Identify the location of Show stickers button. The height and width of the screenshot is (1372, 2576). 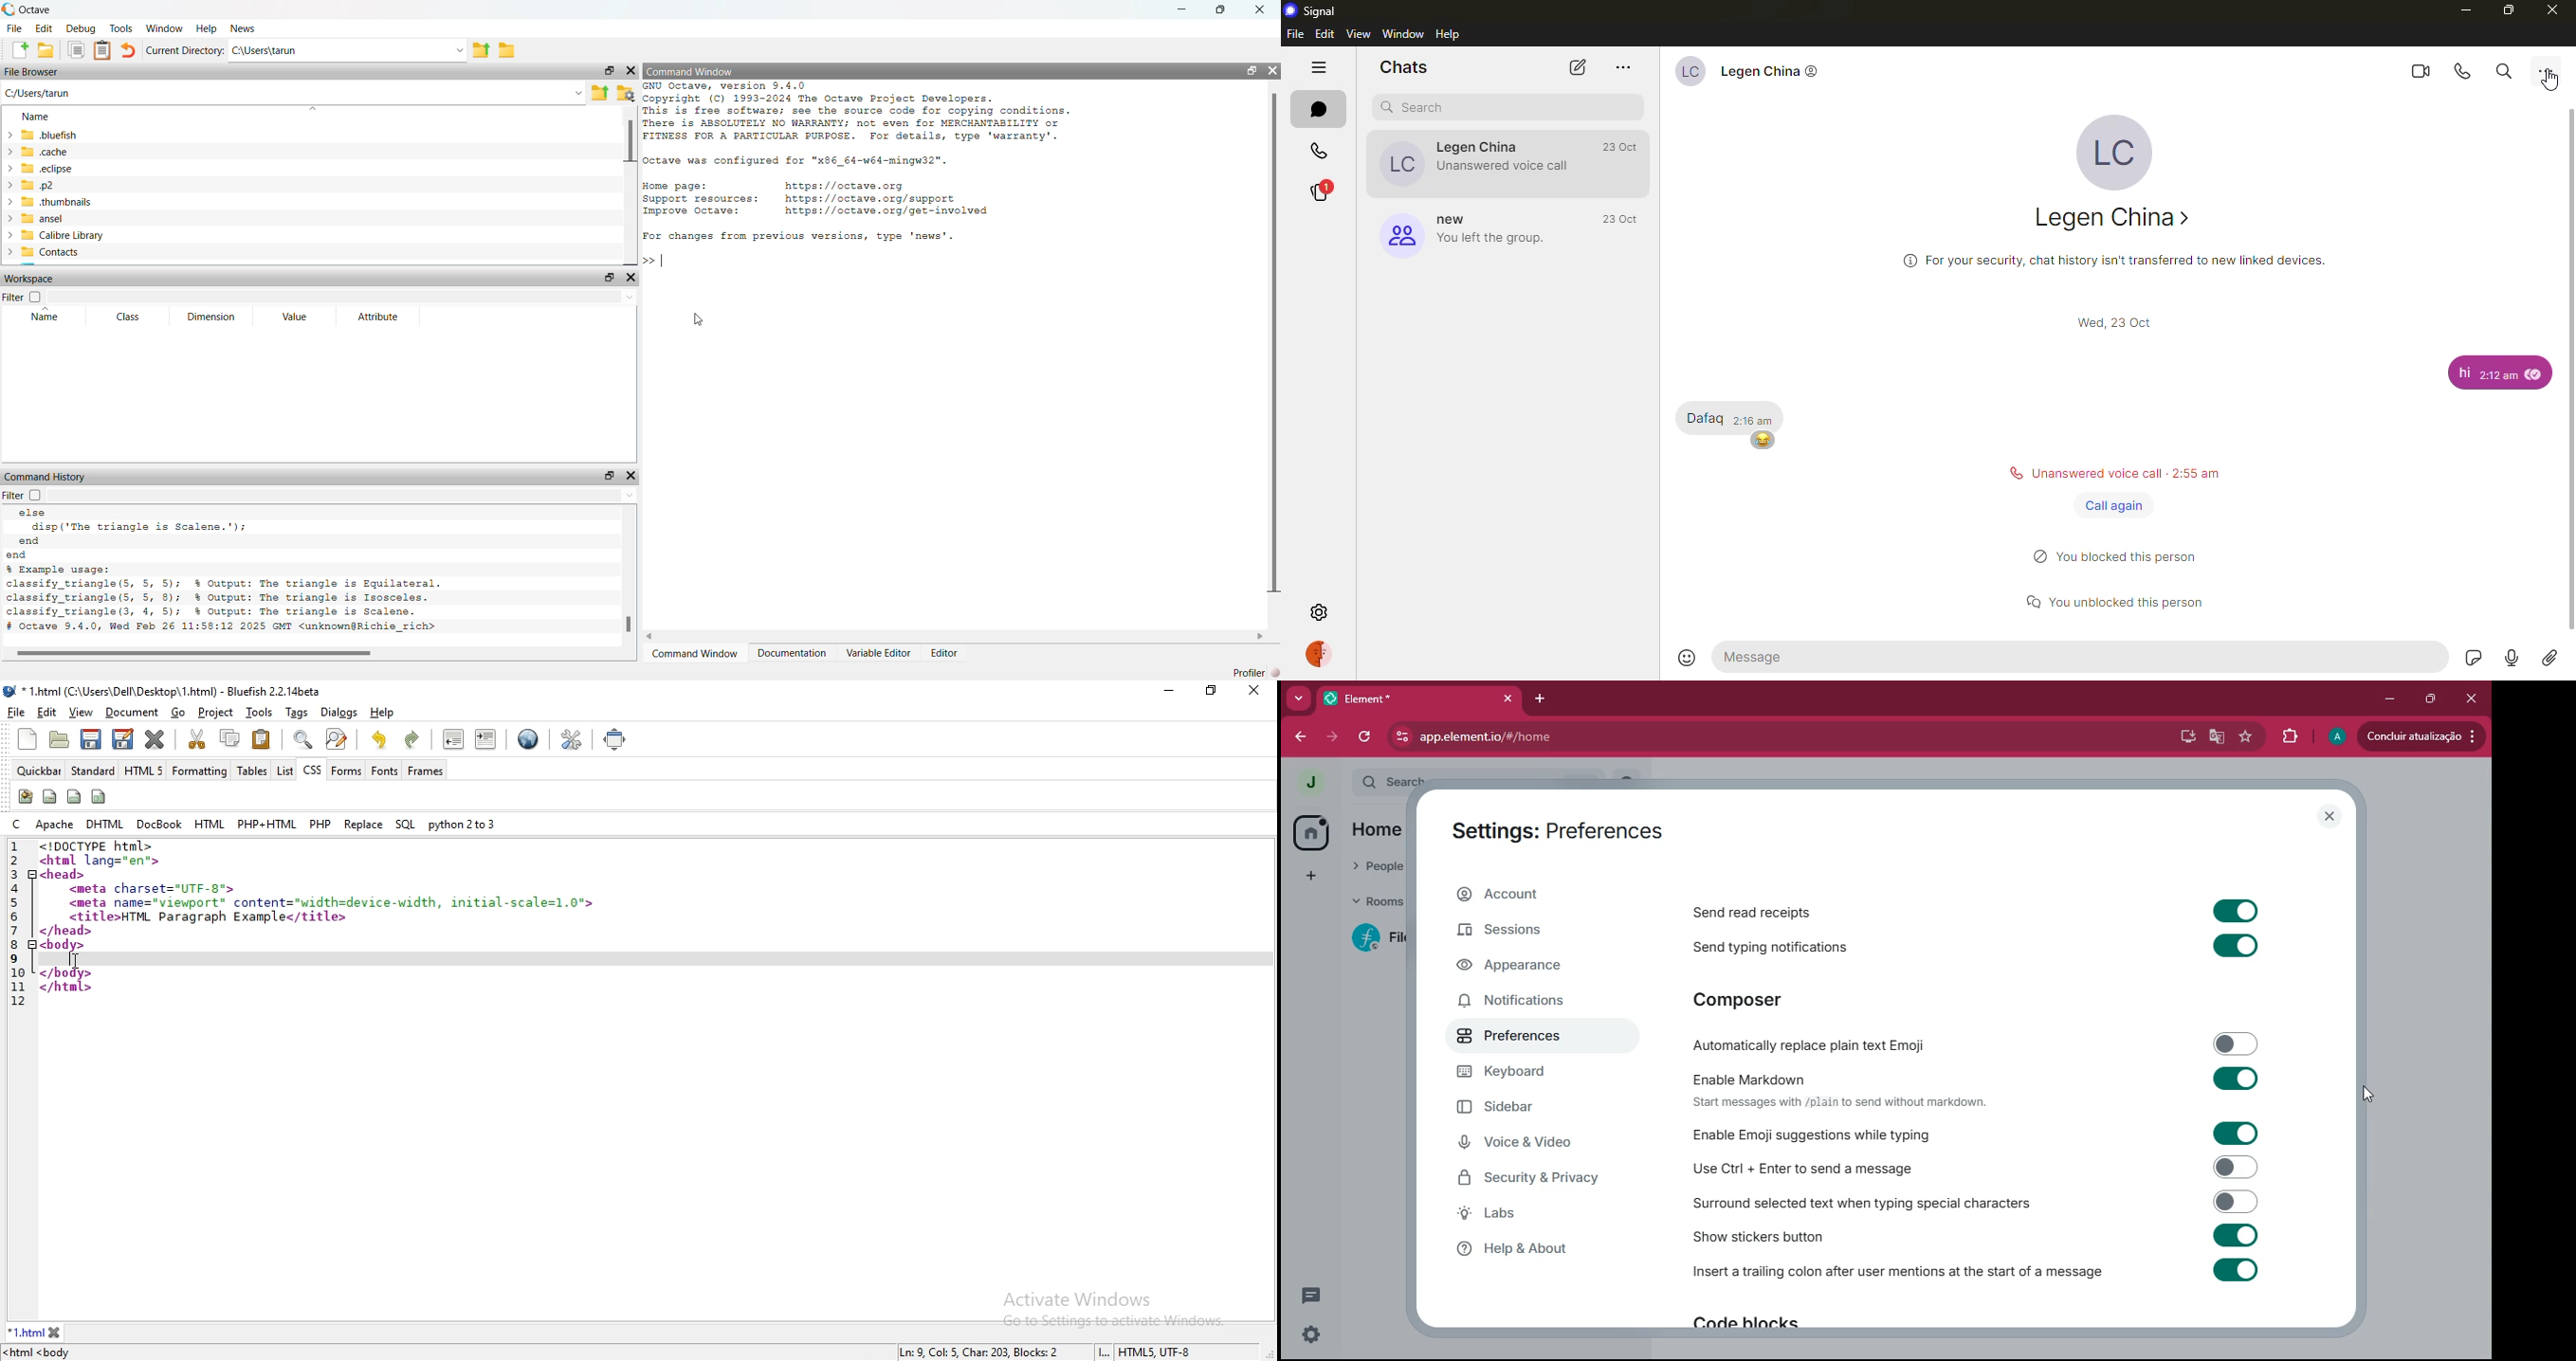
(1980, 1239).